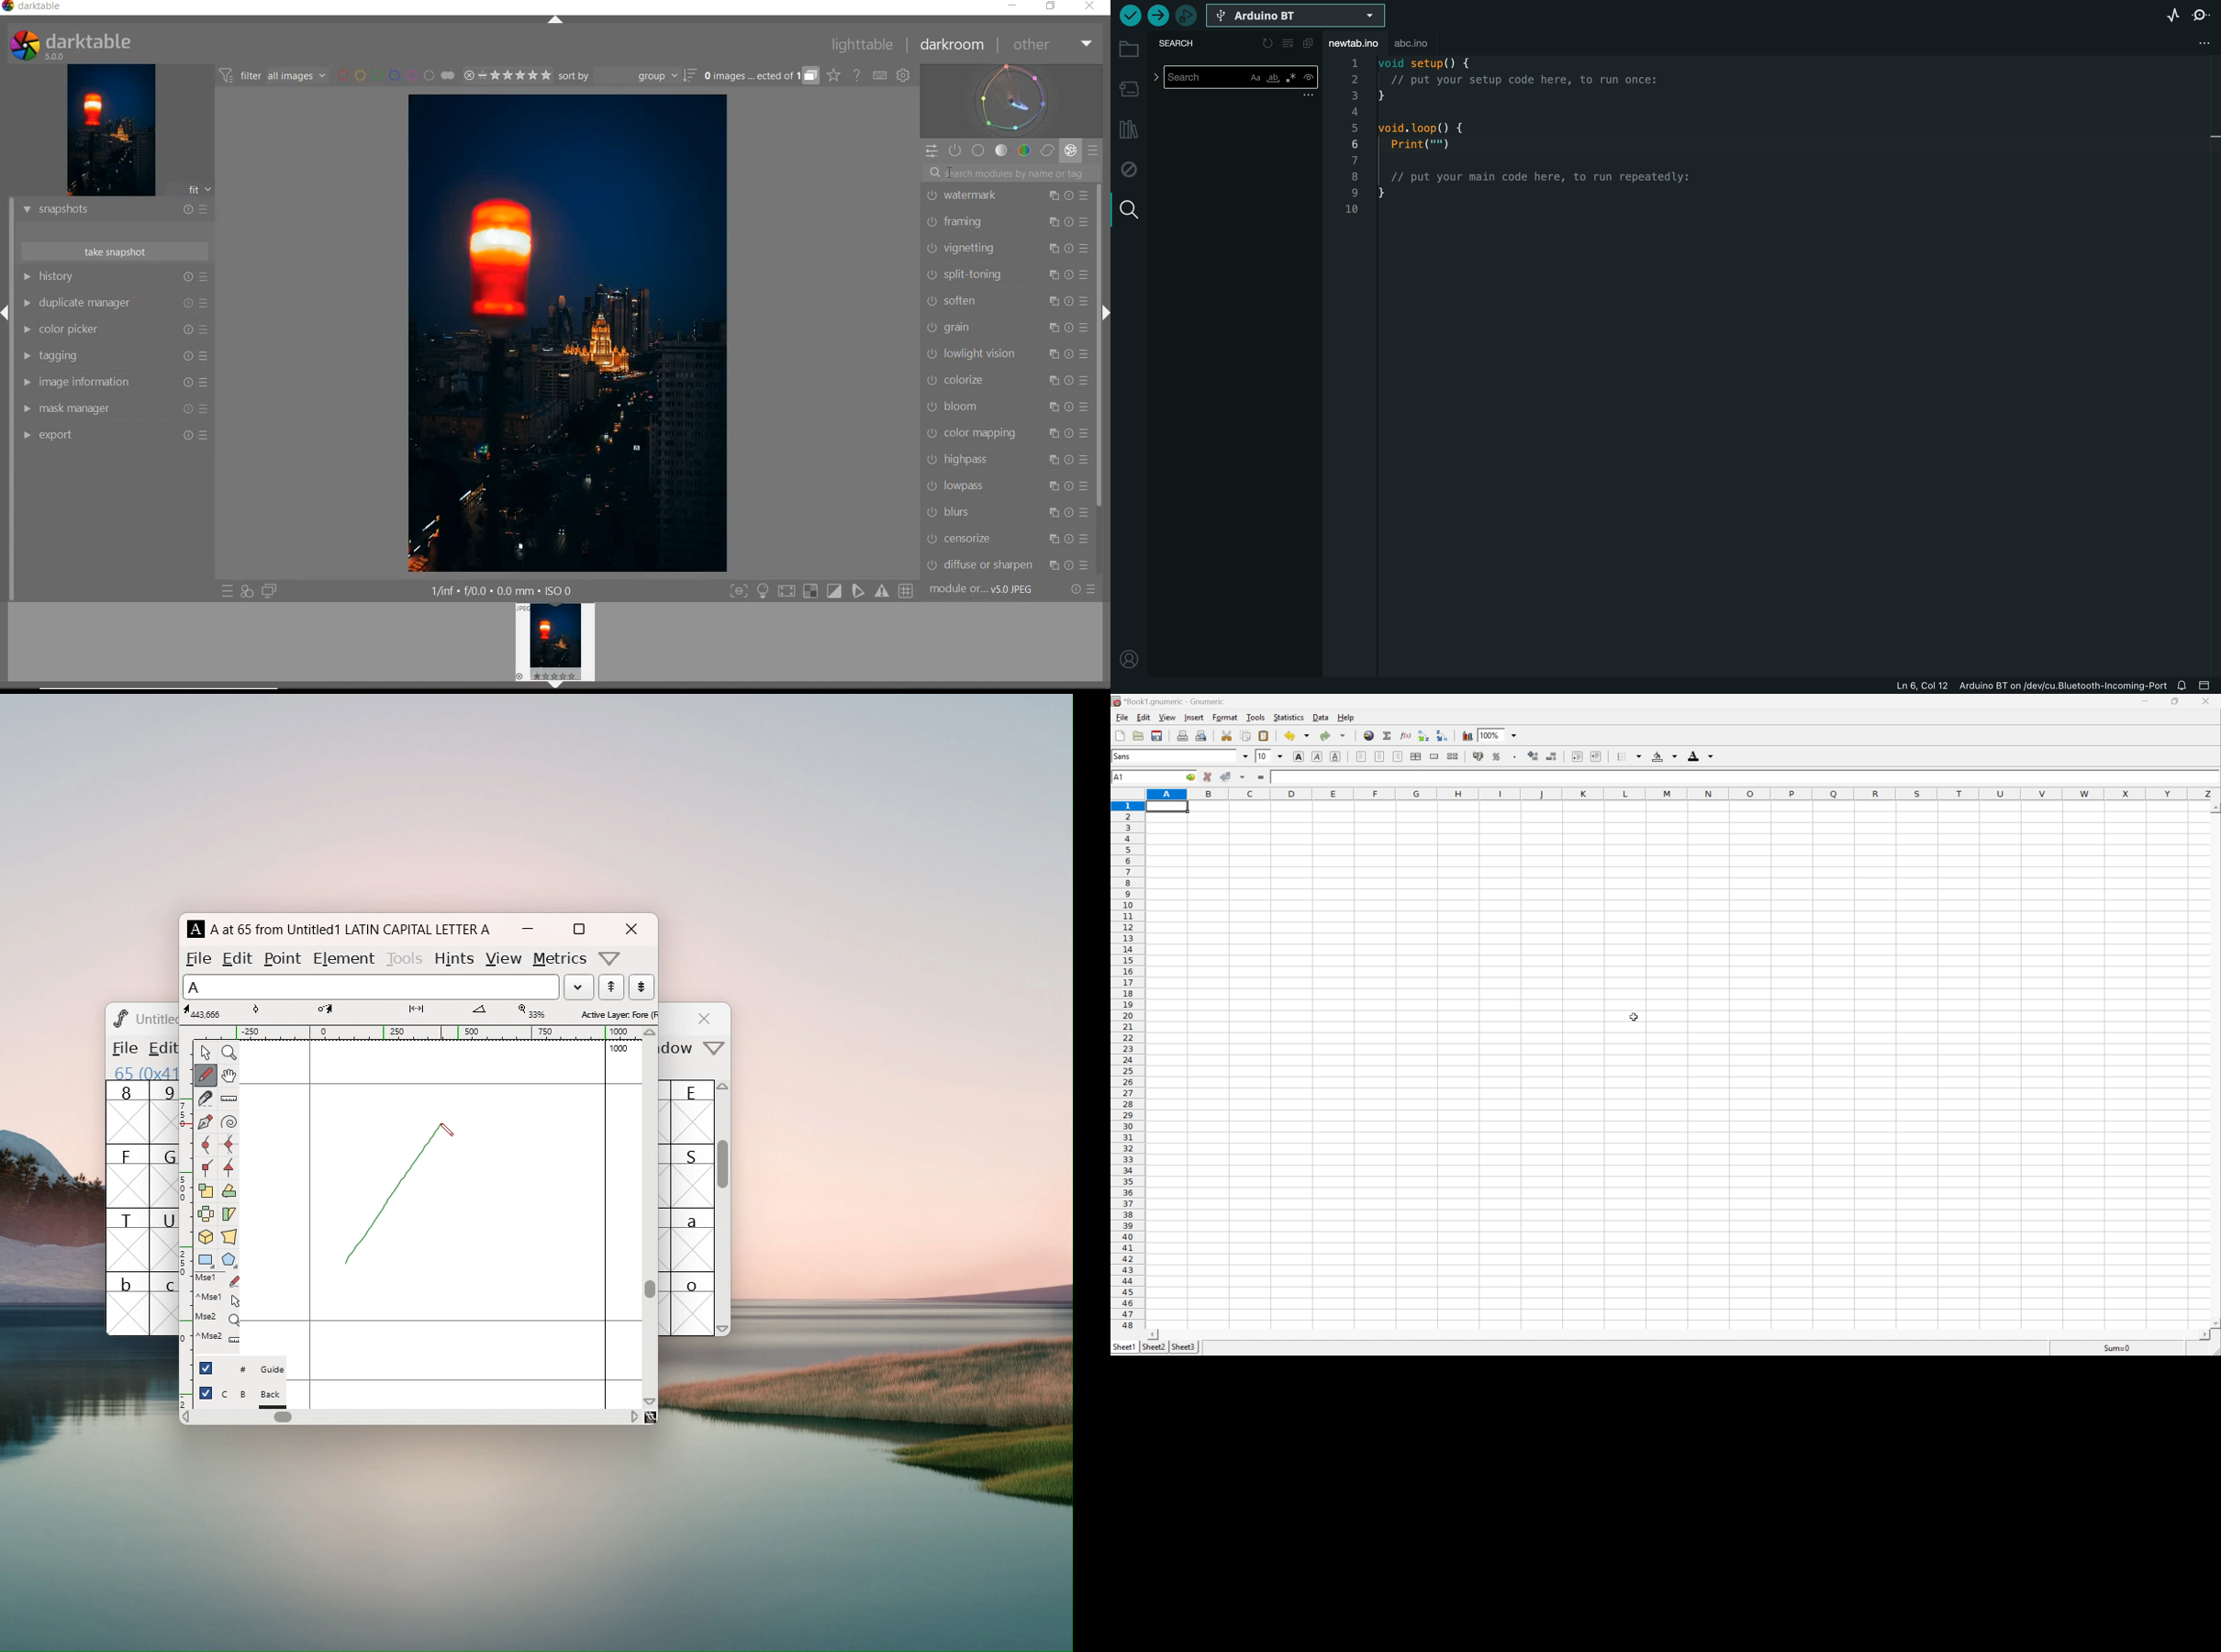  I want to click on Scroll Right, so click(2198, 1335).